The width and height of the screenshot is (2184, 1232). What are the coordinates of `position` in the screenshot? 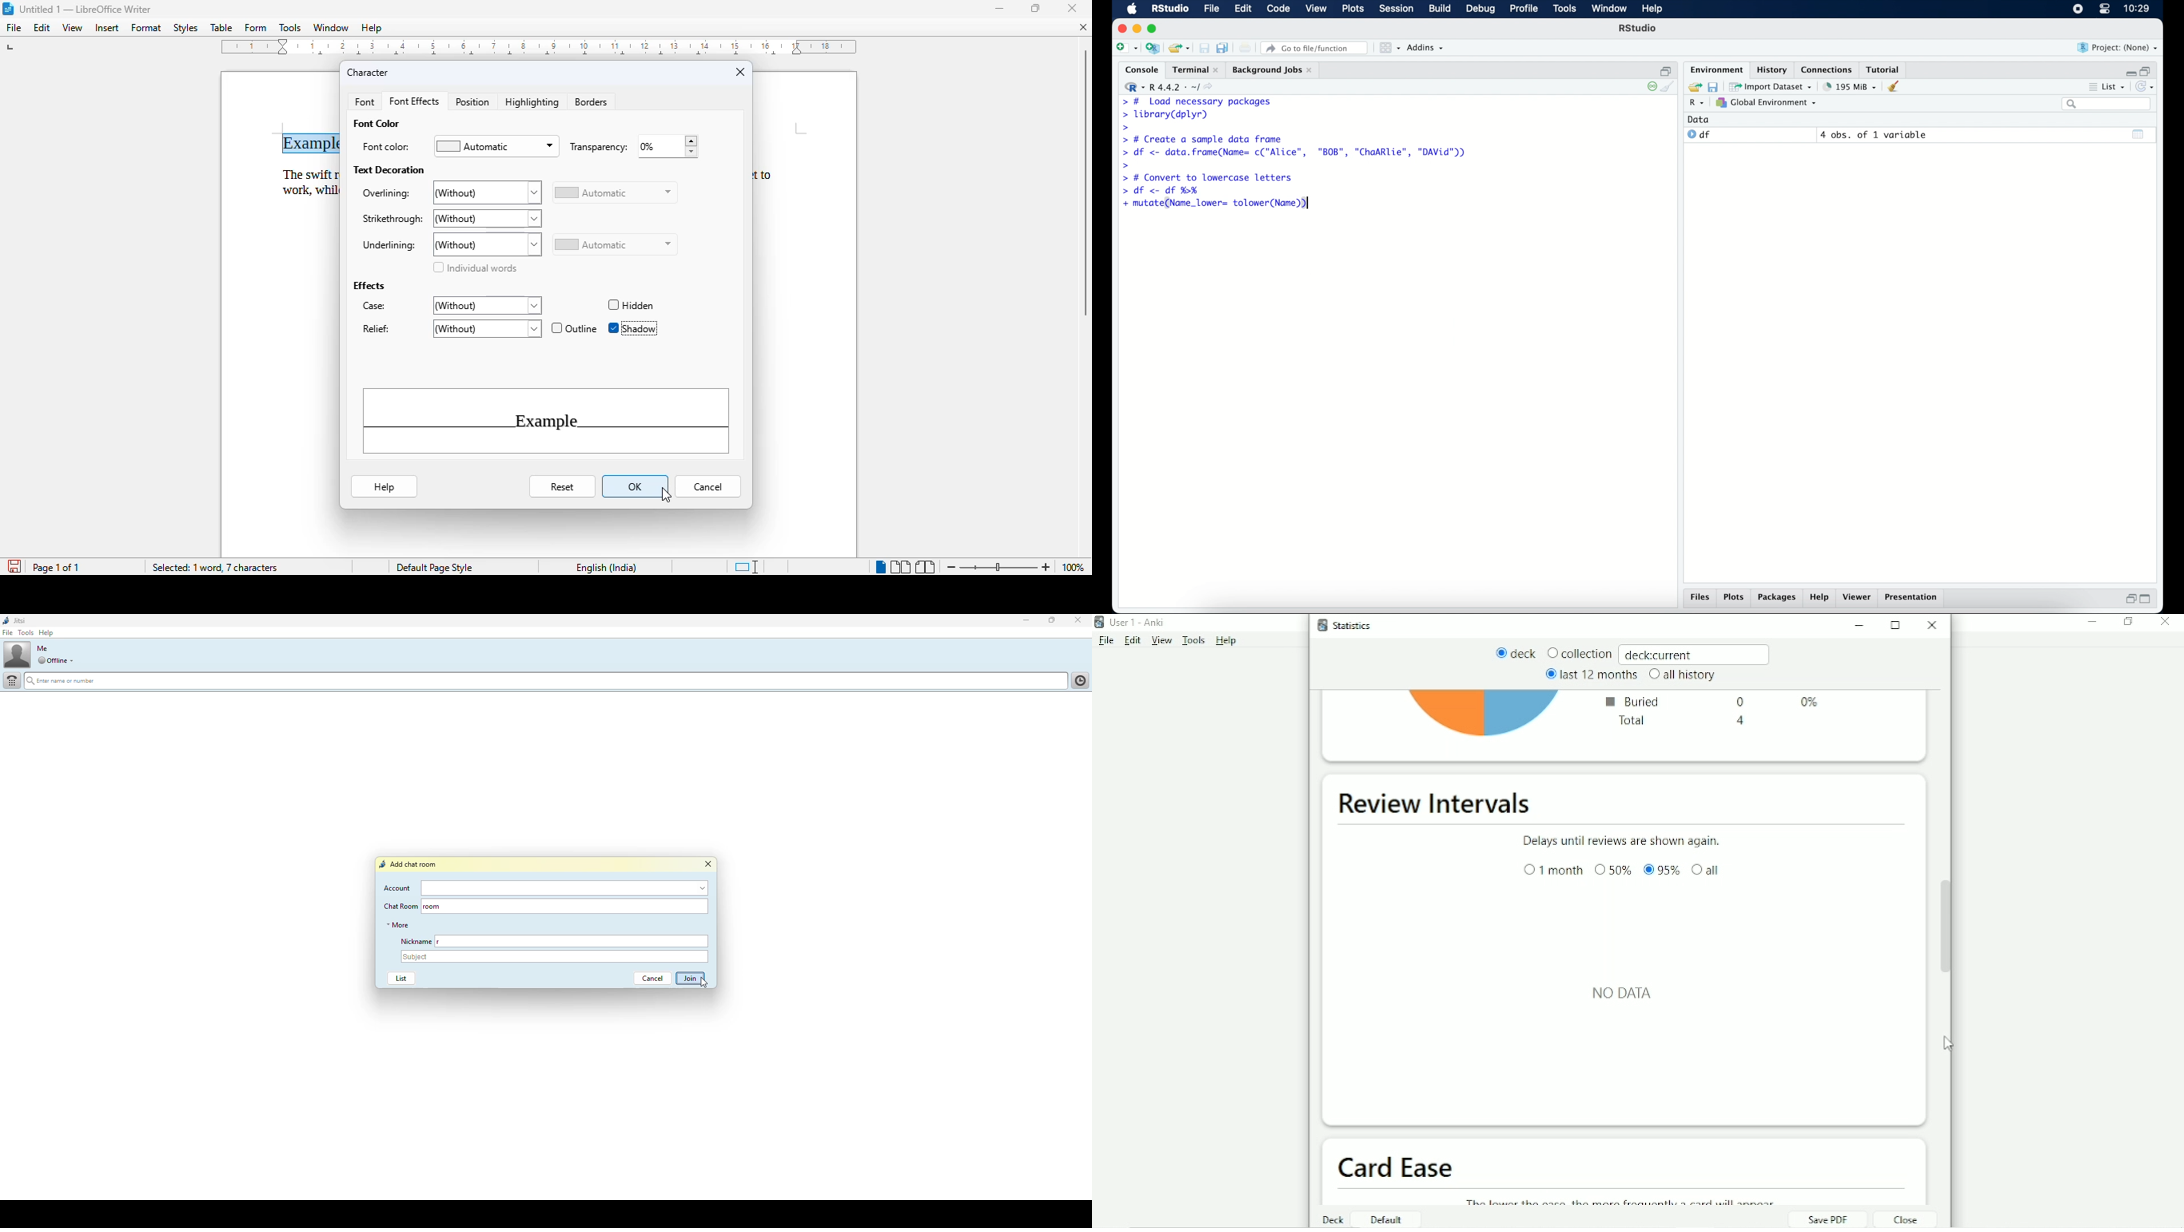 It's located at (472, 102).